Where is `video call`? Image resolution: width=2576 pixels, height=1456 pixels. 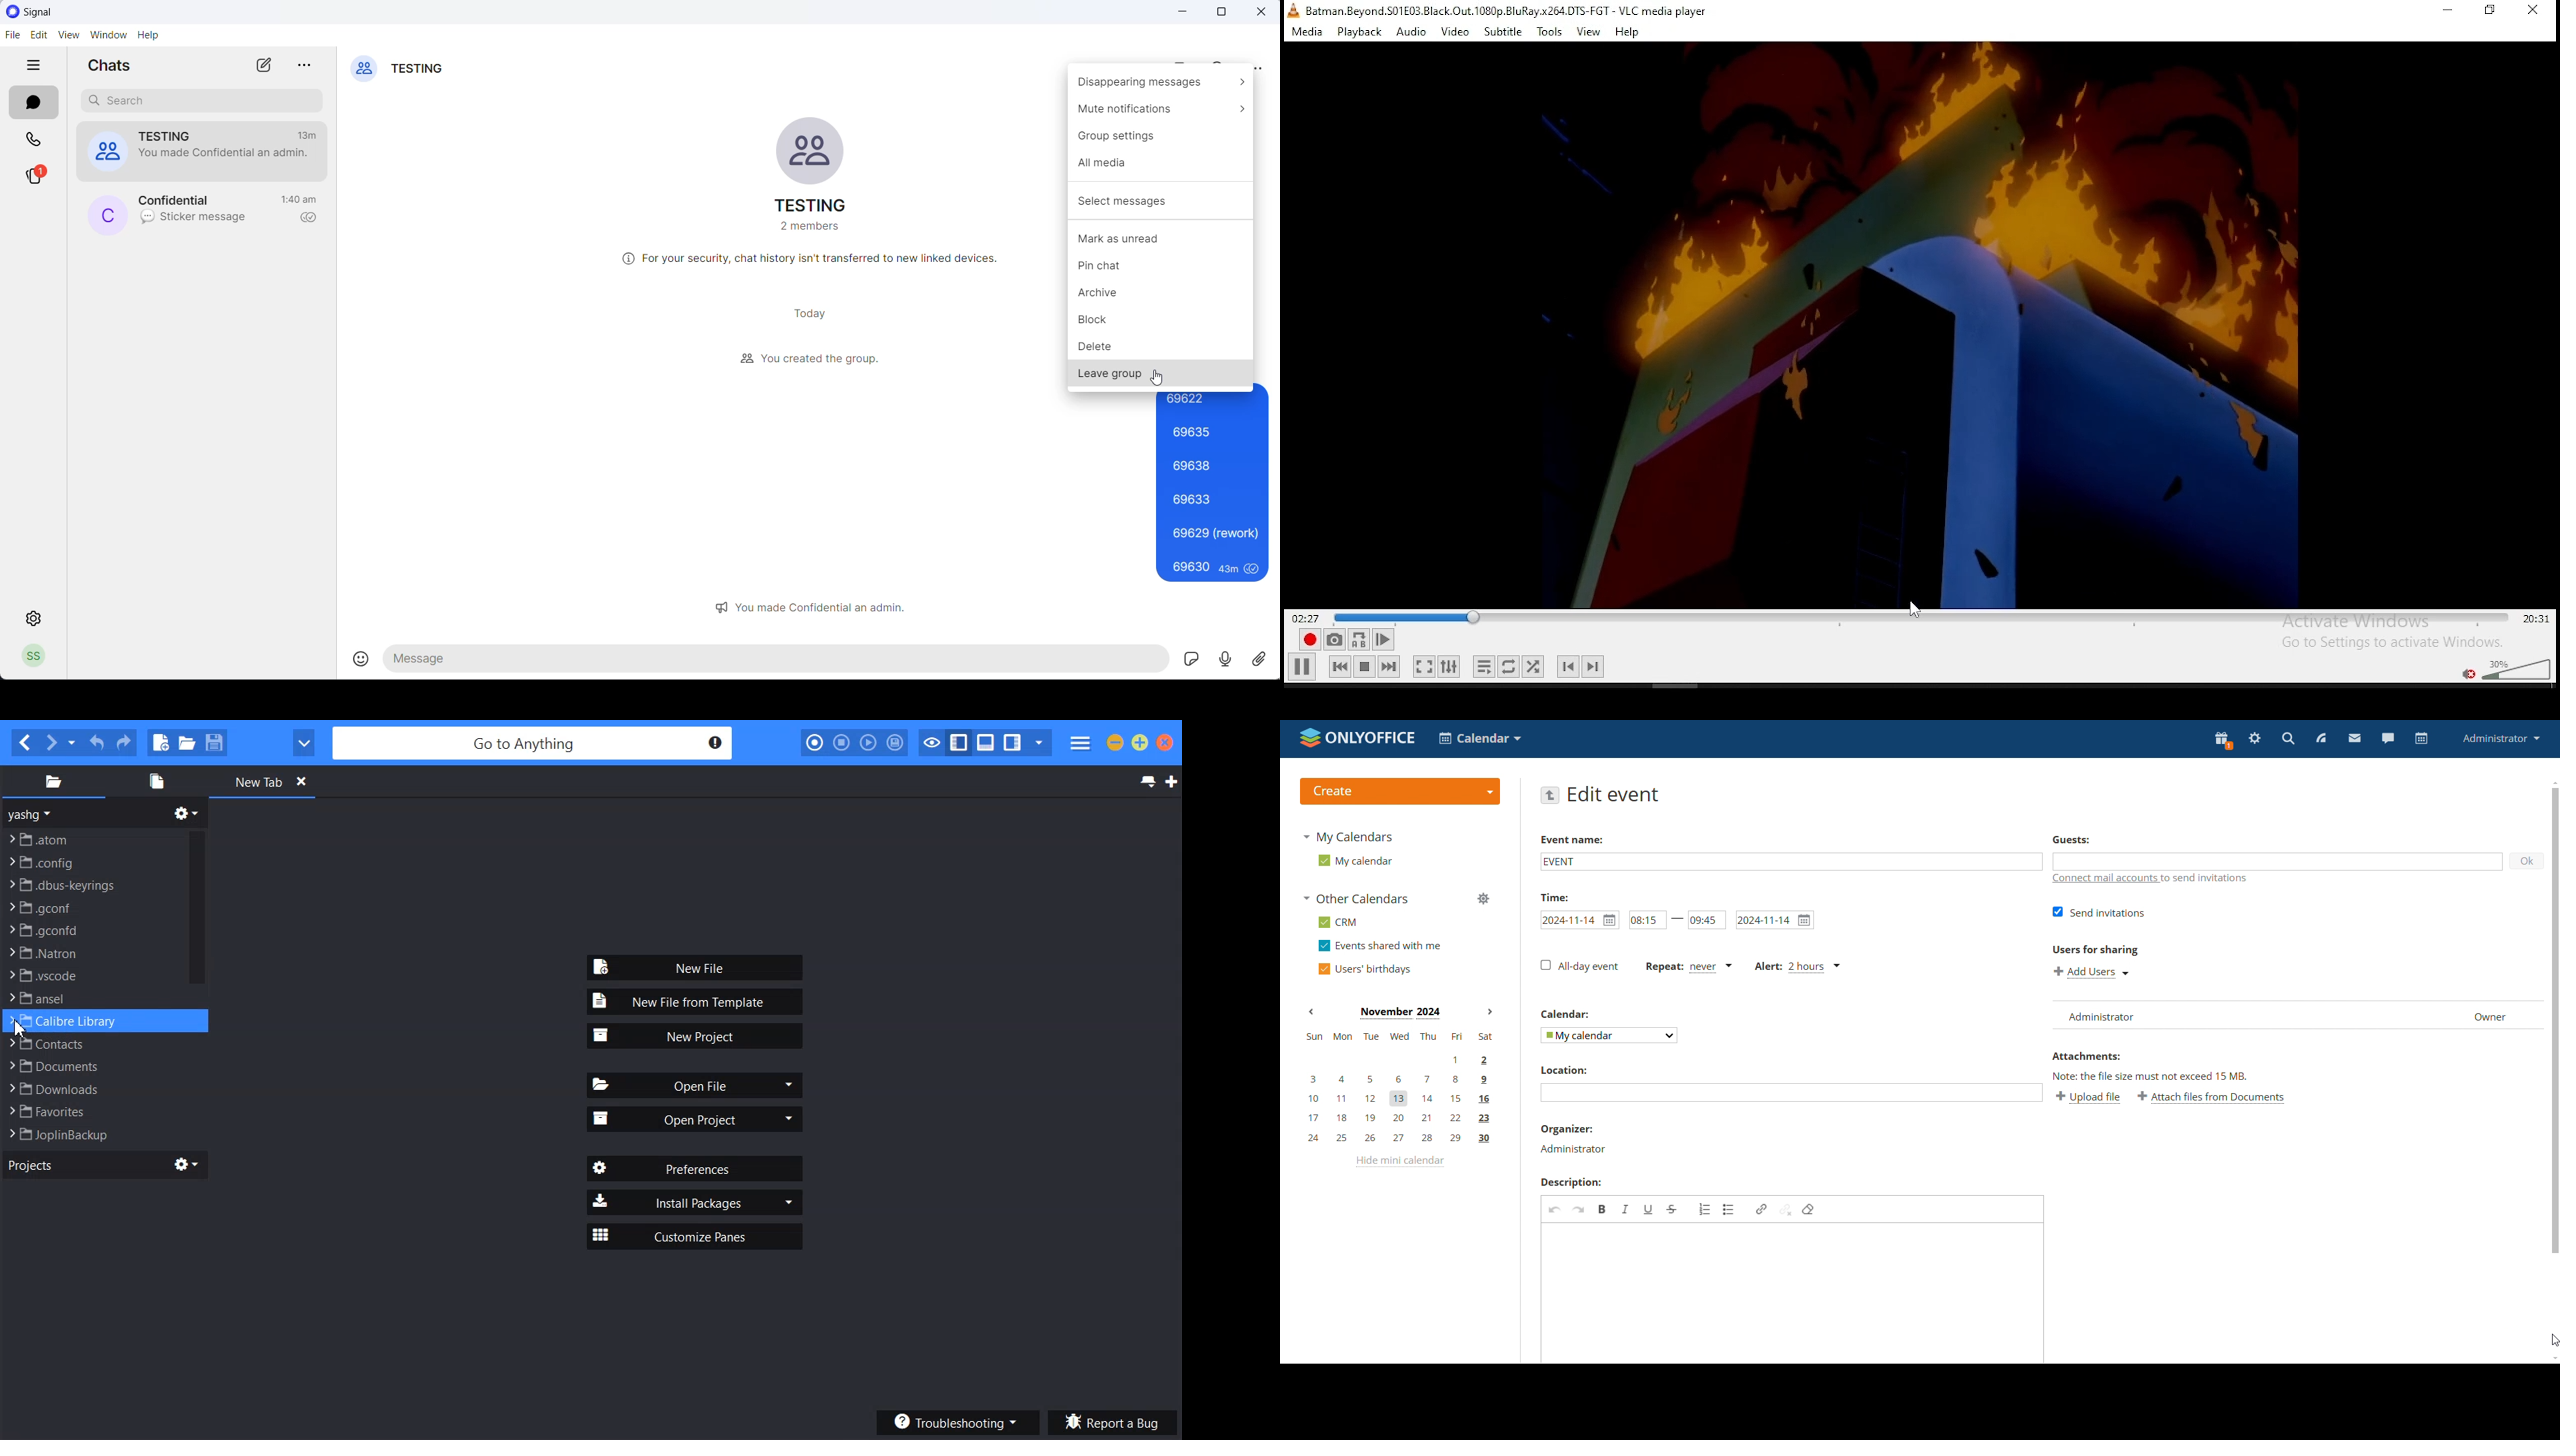 video call is located at coordinates (1179, 62).